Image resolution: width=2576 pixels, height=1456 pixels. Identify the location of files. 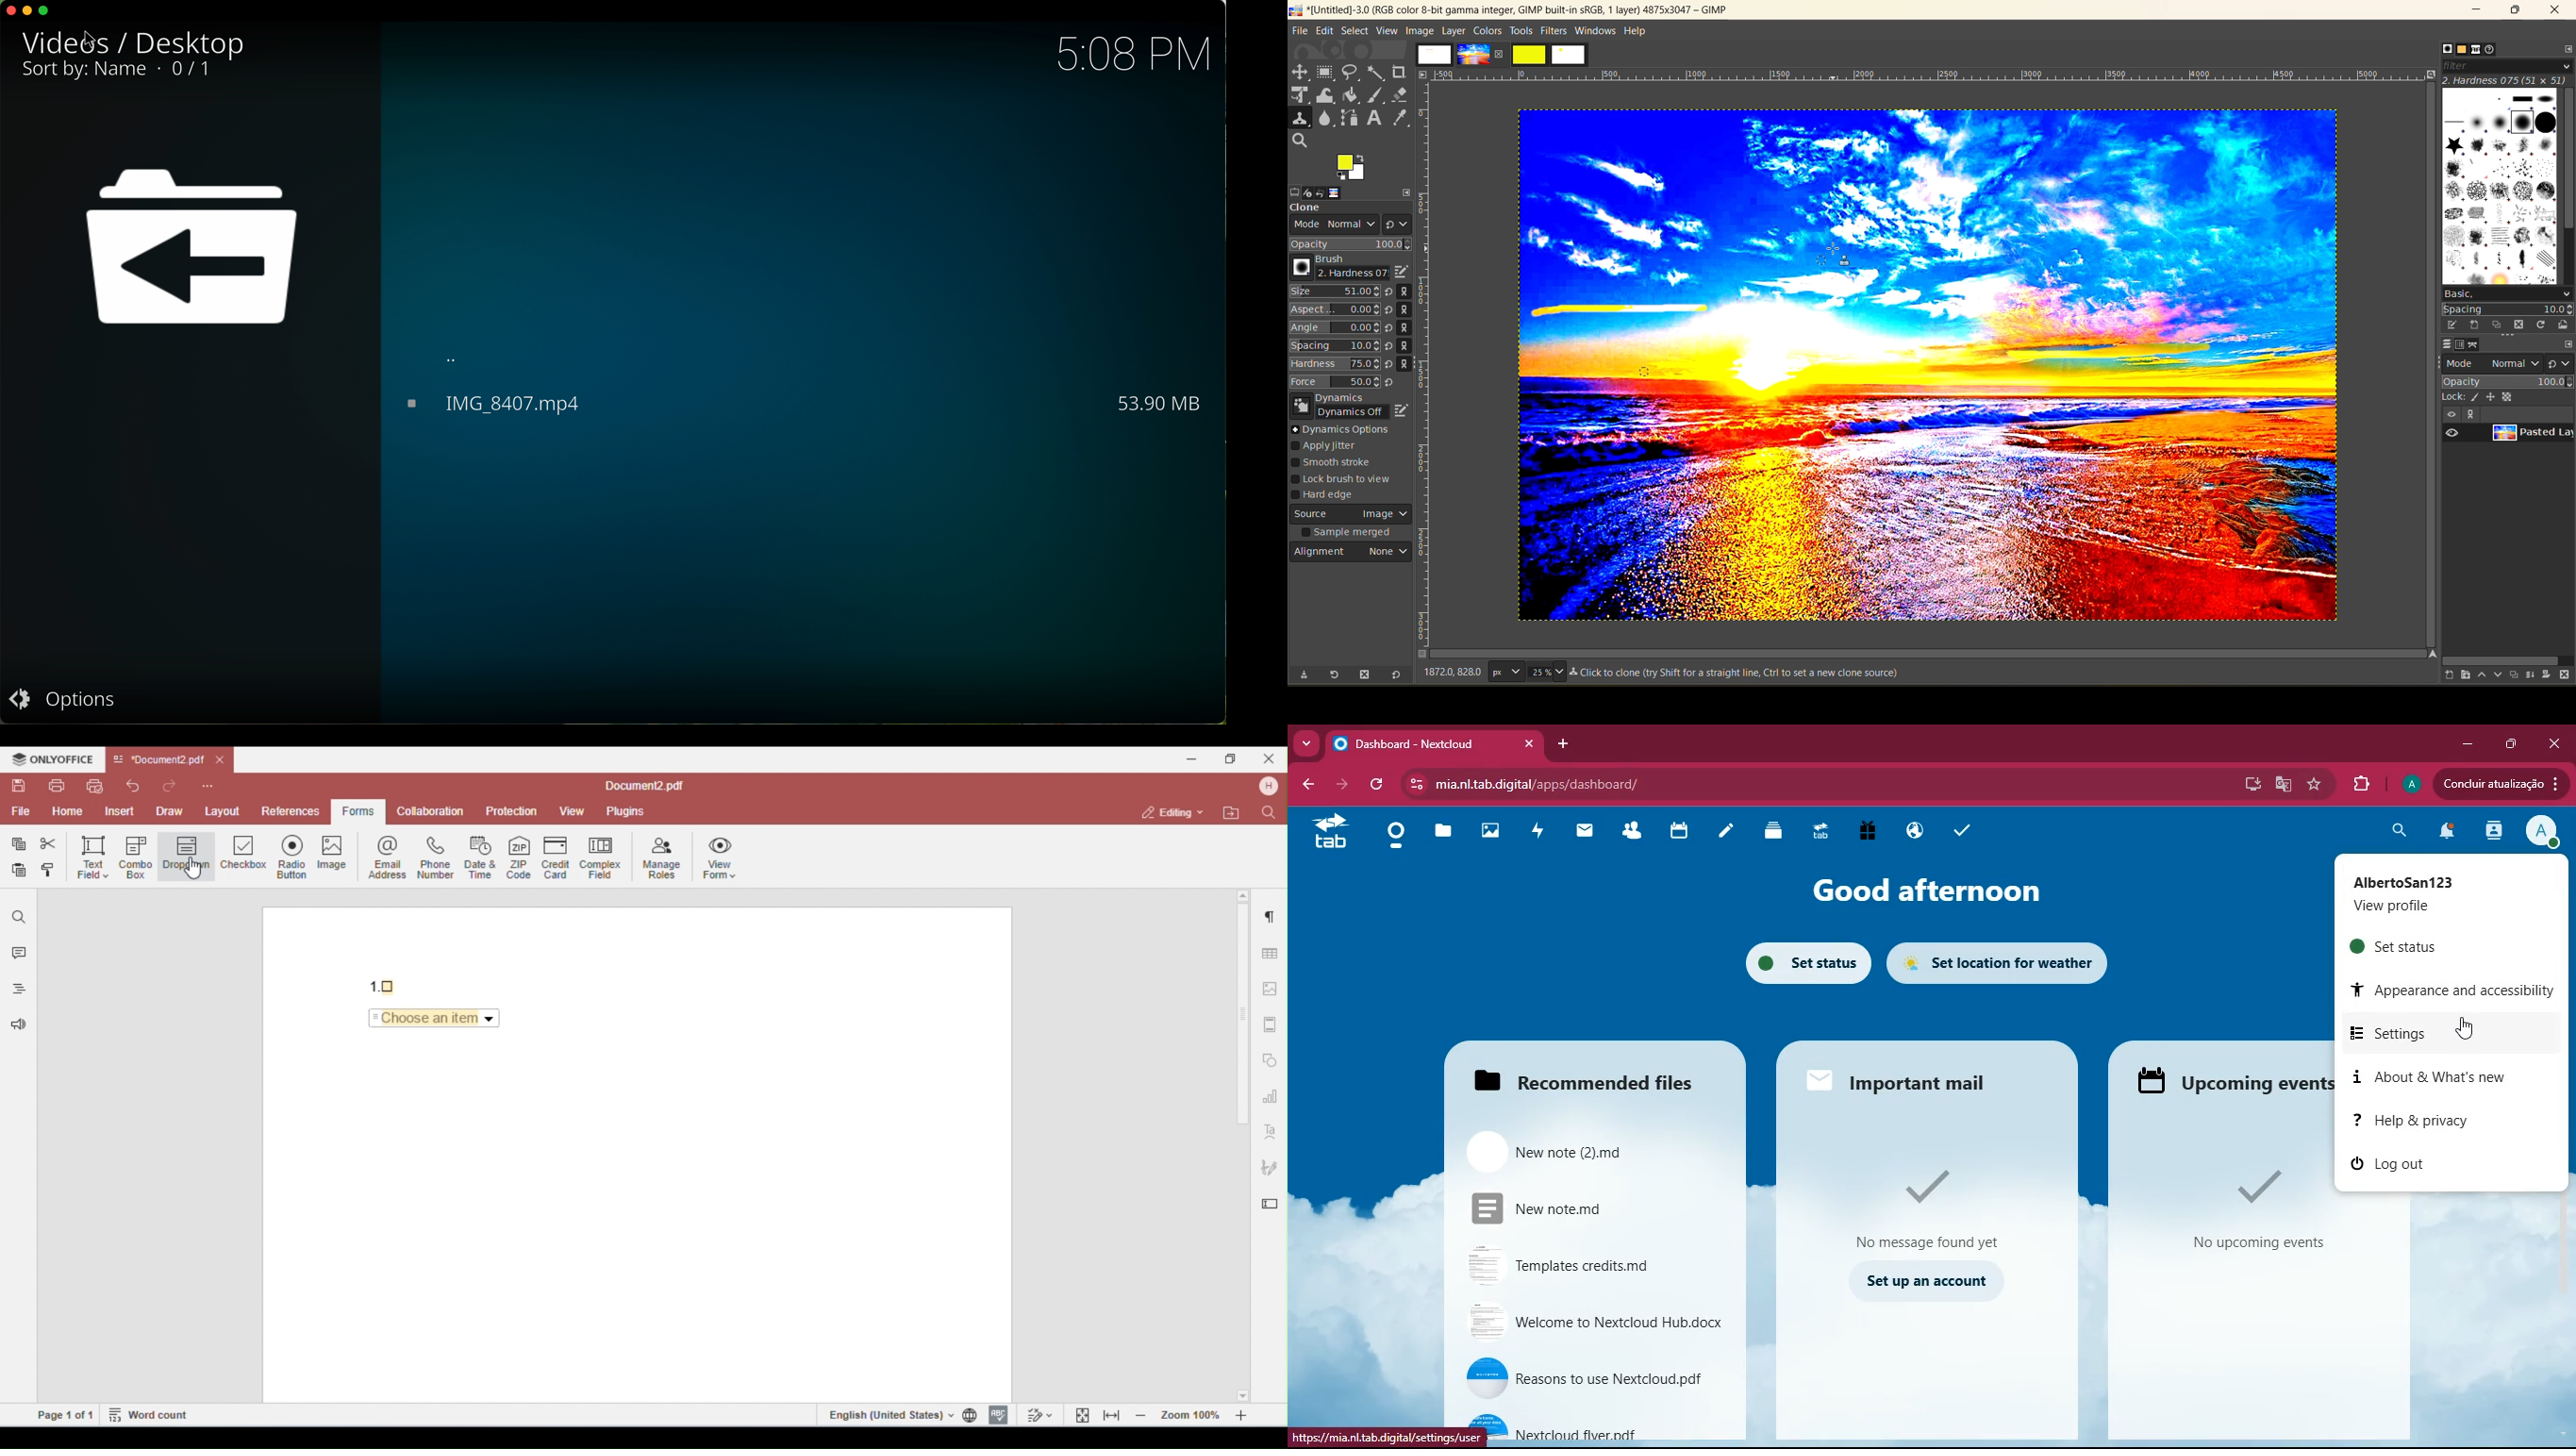
(1439, 835).